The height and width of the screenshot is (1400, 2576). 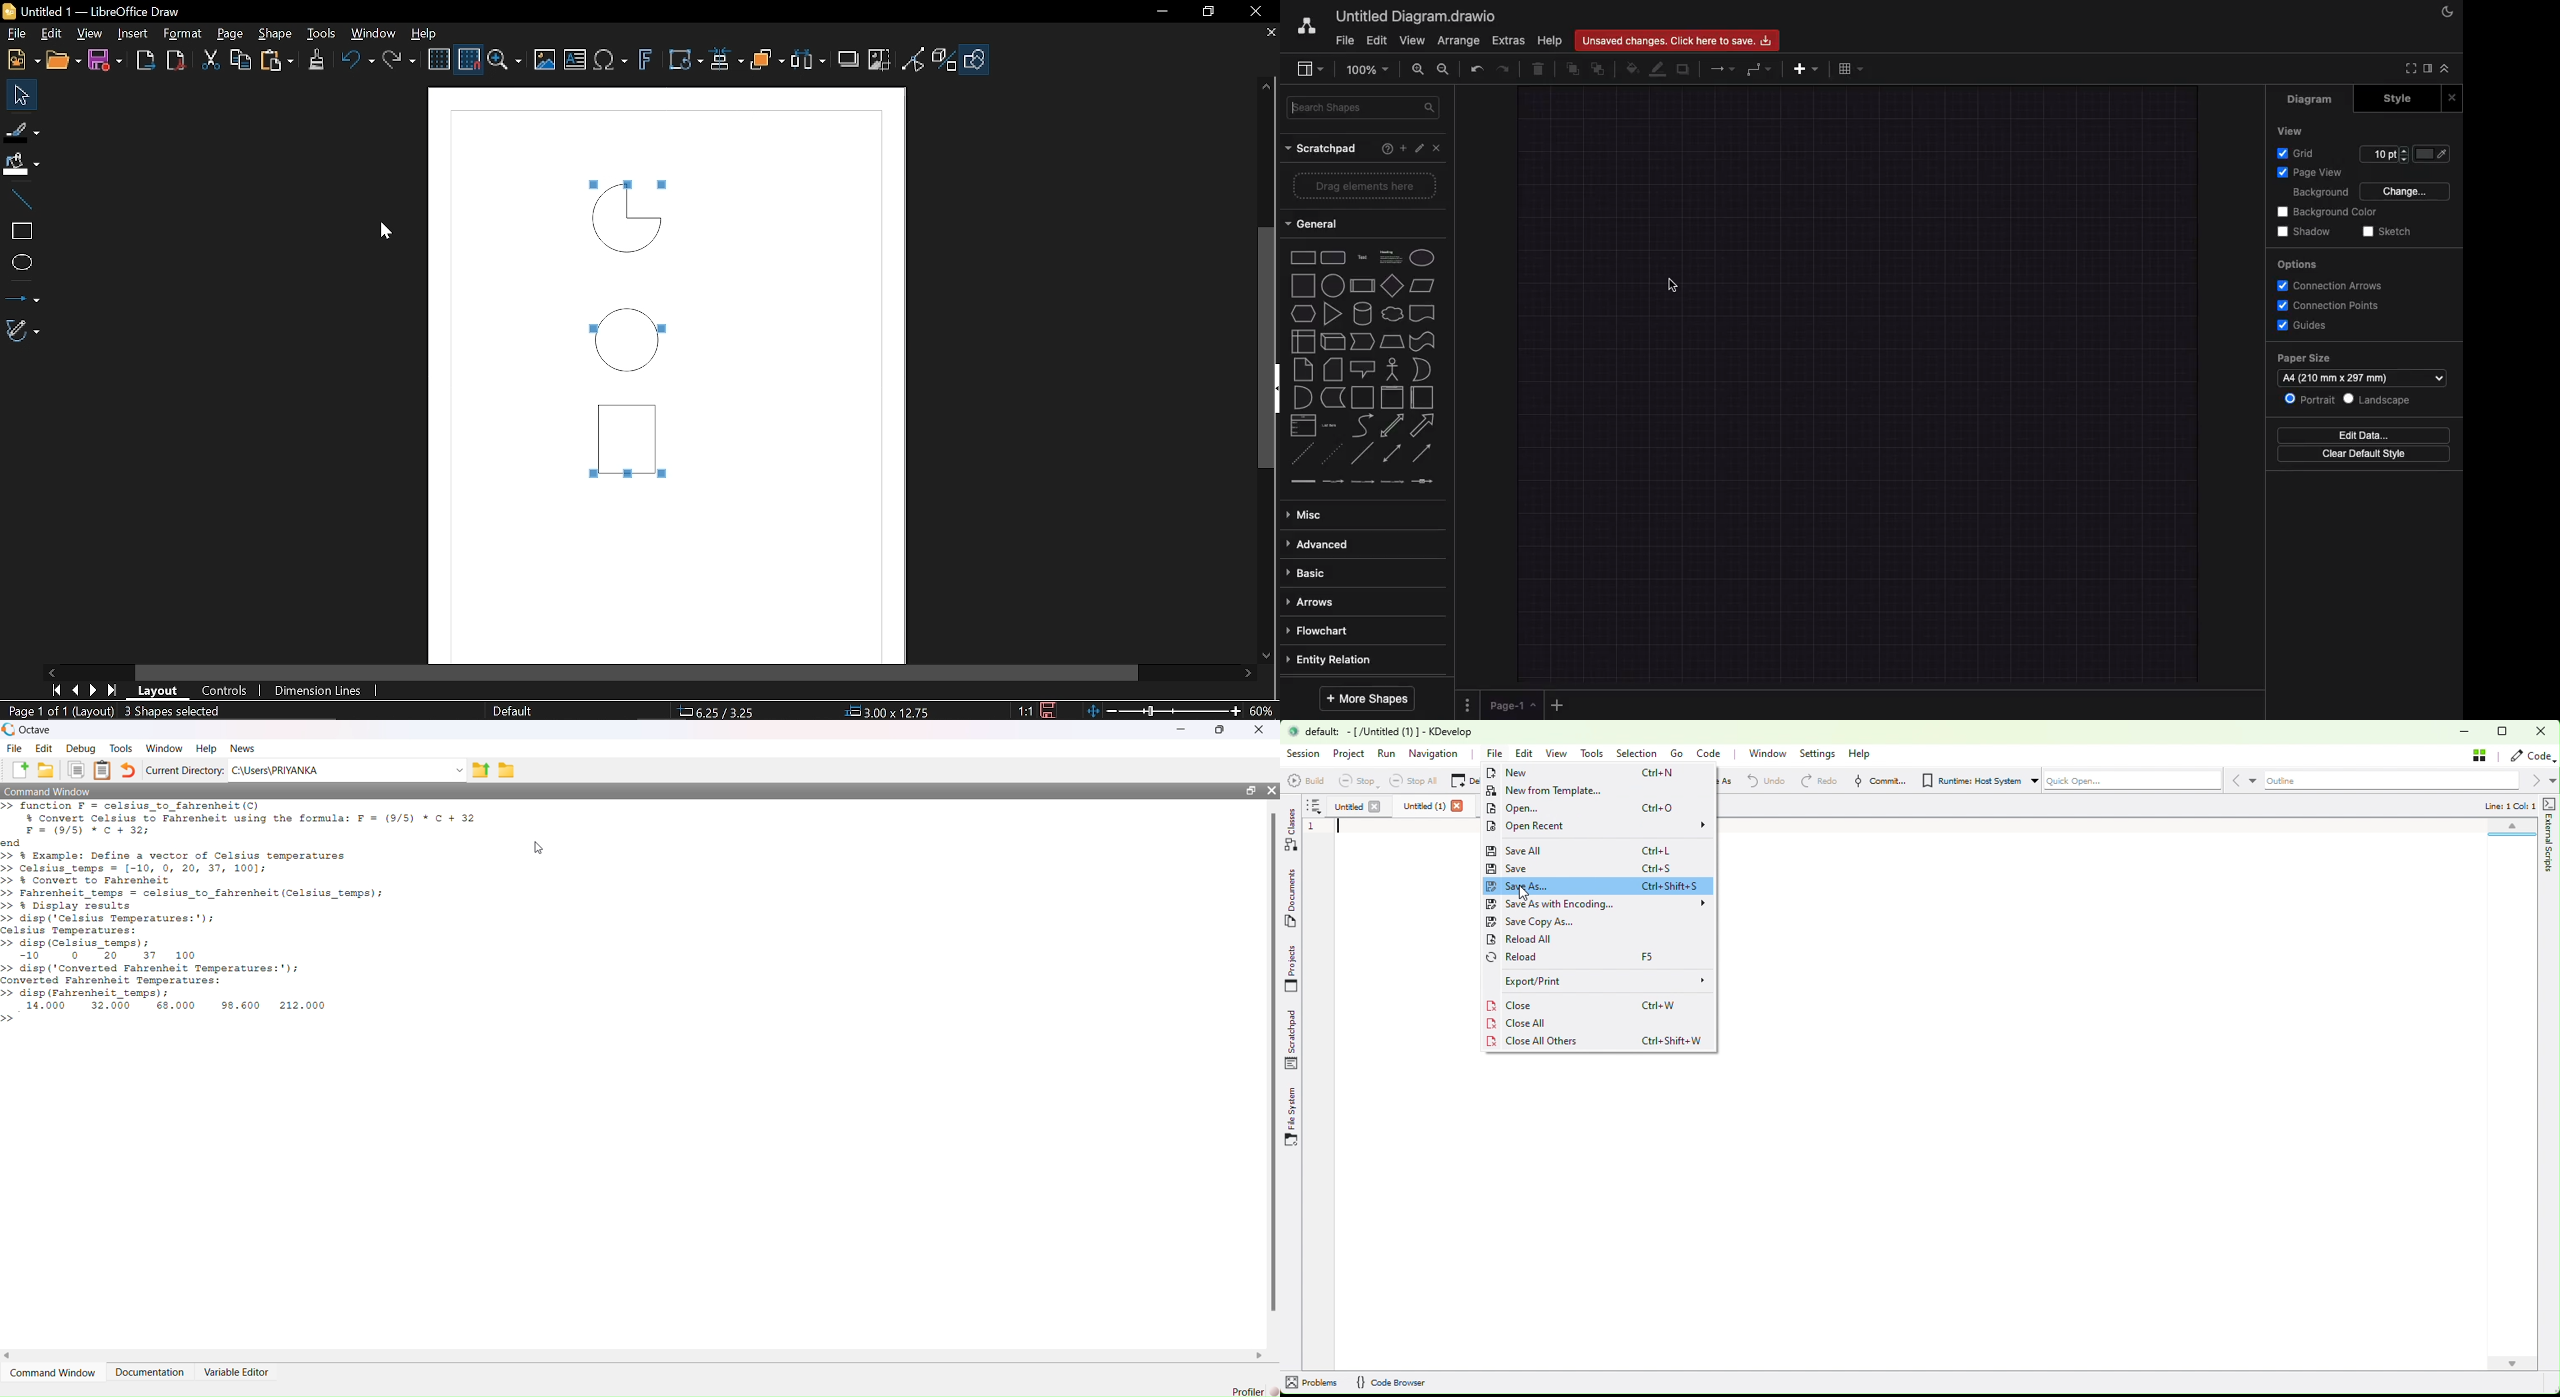 What do you see at coordinates (22, 130) in the screenshot?
I see `Fill line` at bounding box center [22, 130].